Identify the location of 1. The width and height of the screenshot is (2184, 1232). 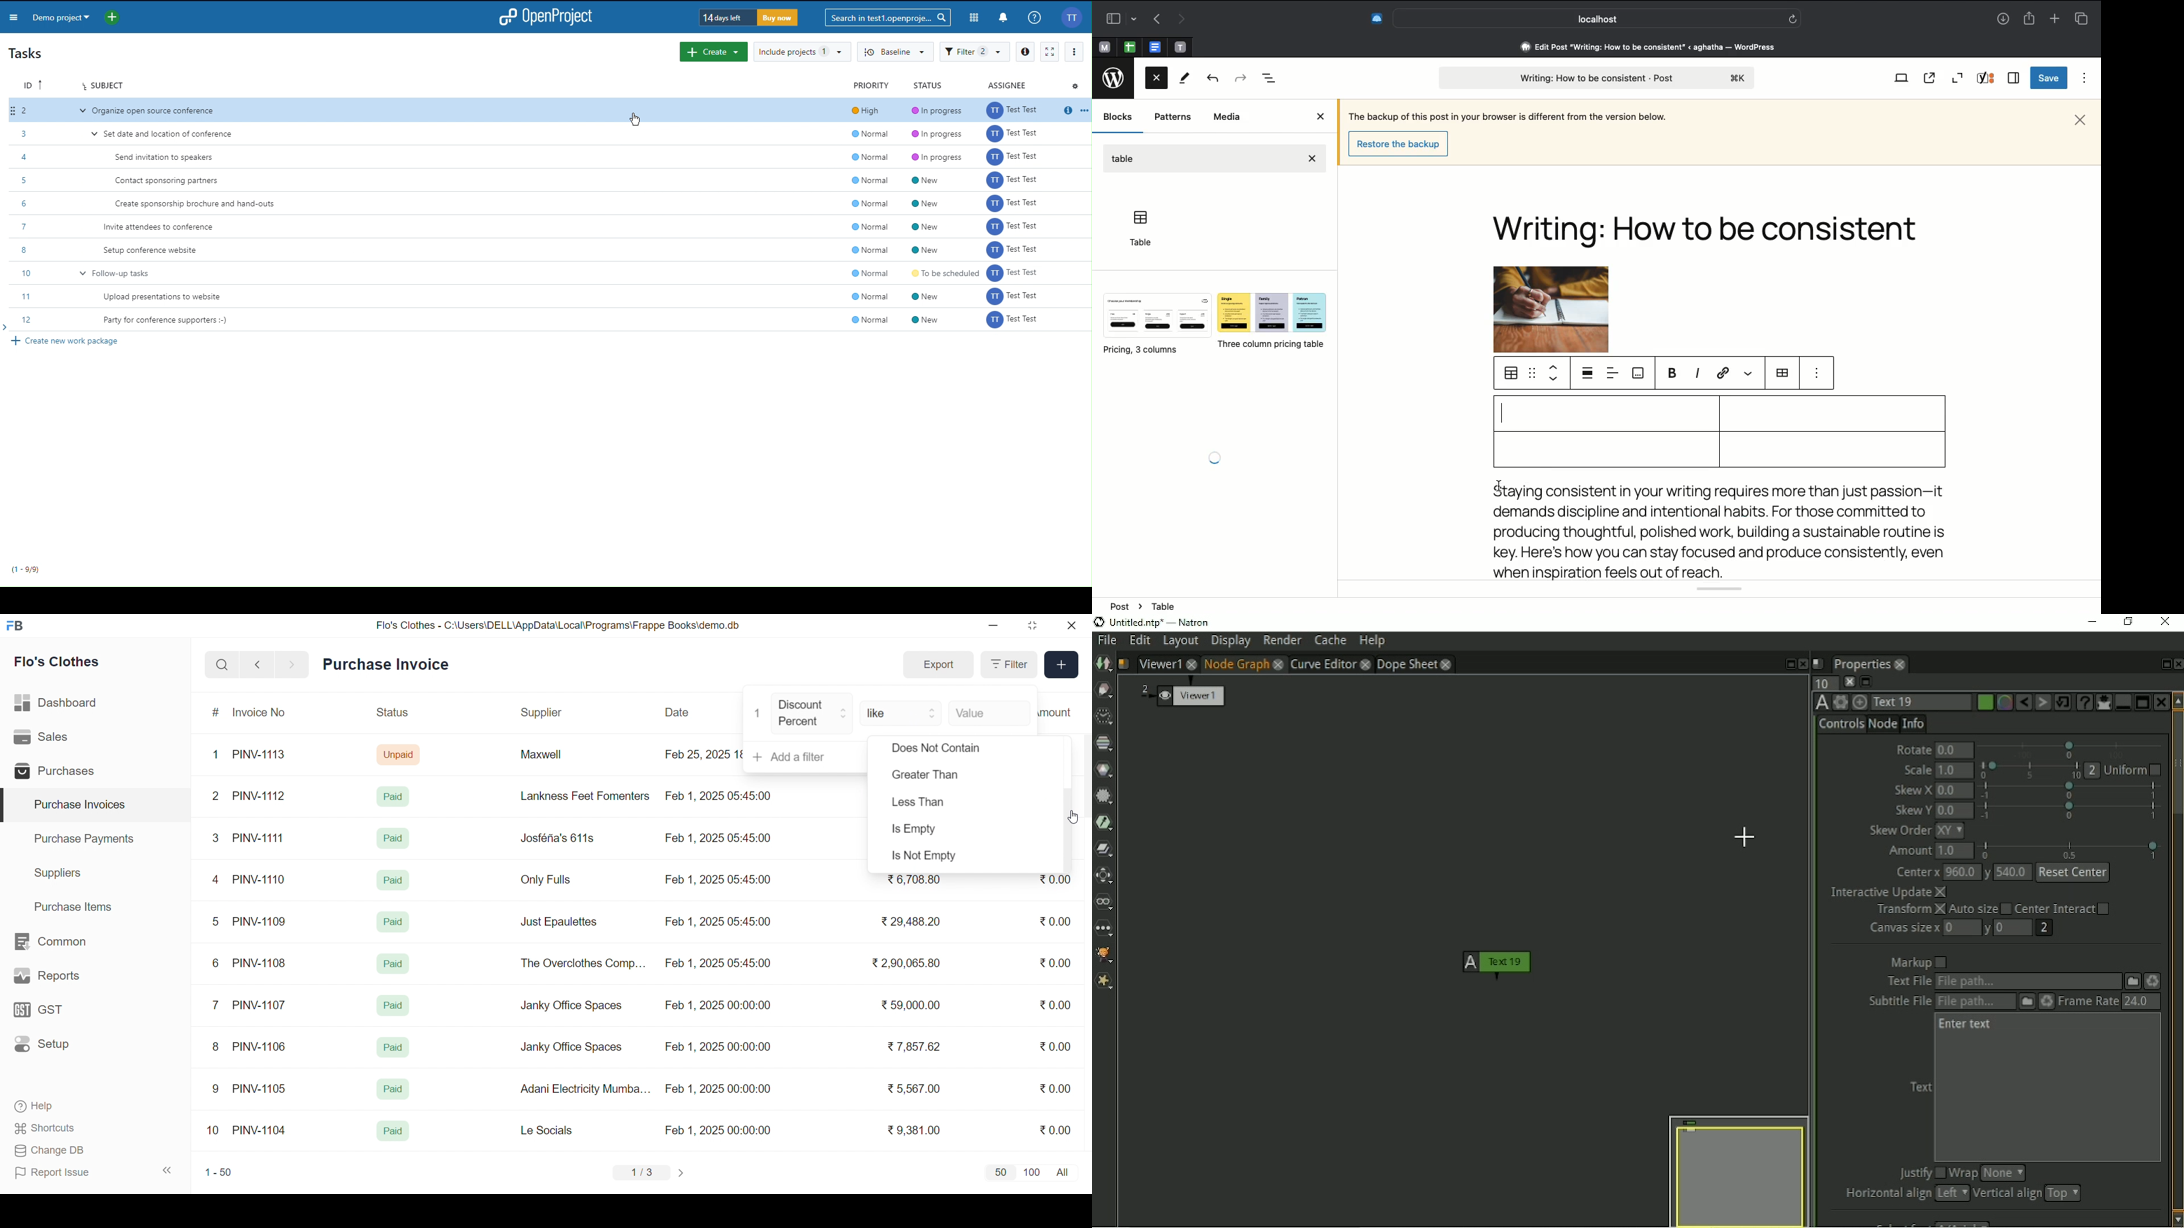
(758, 714).